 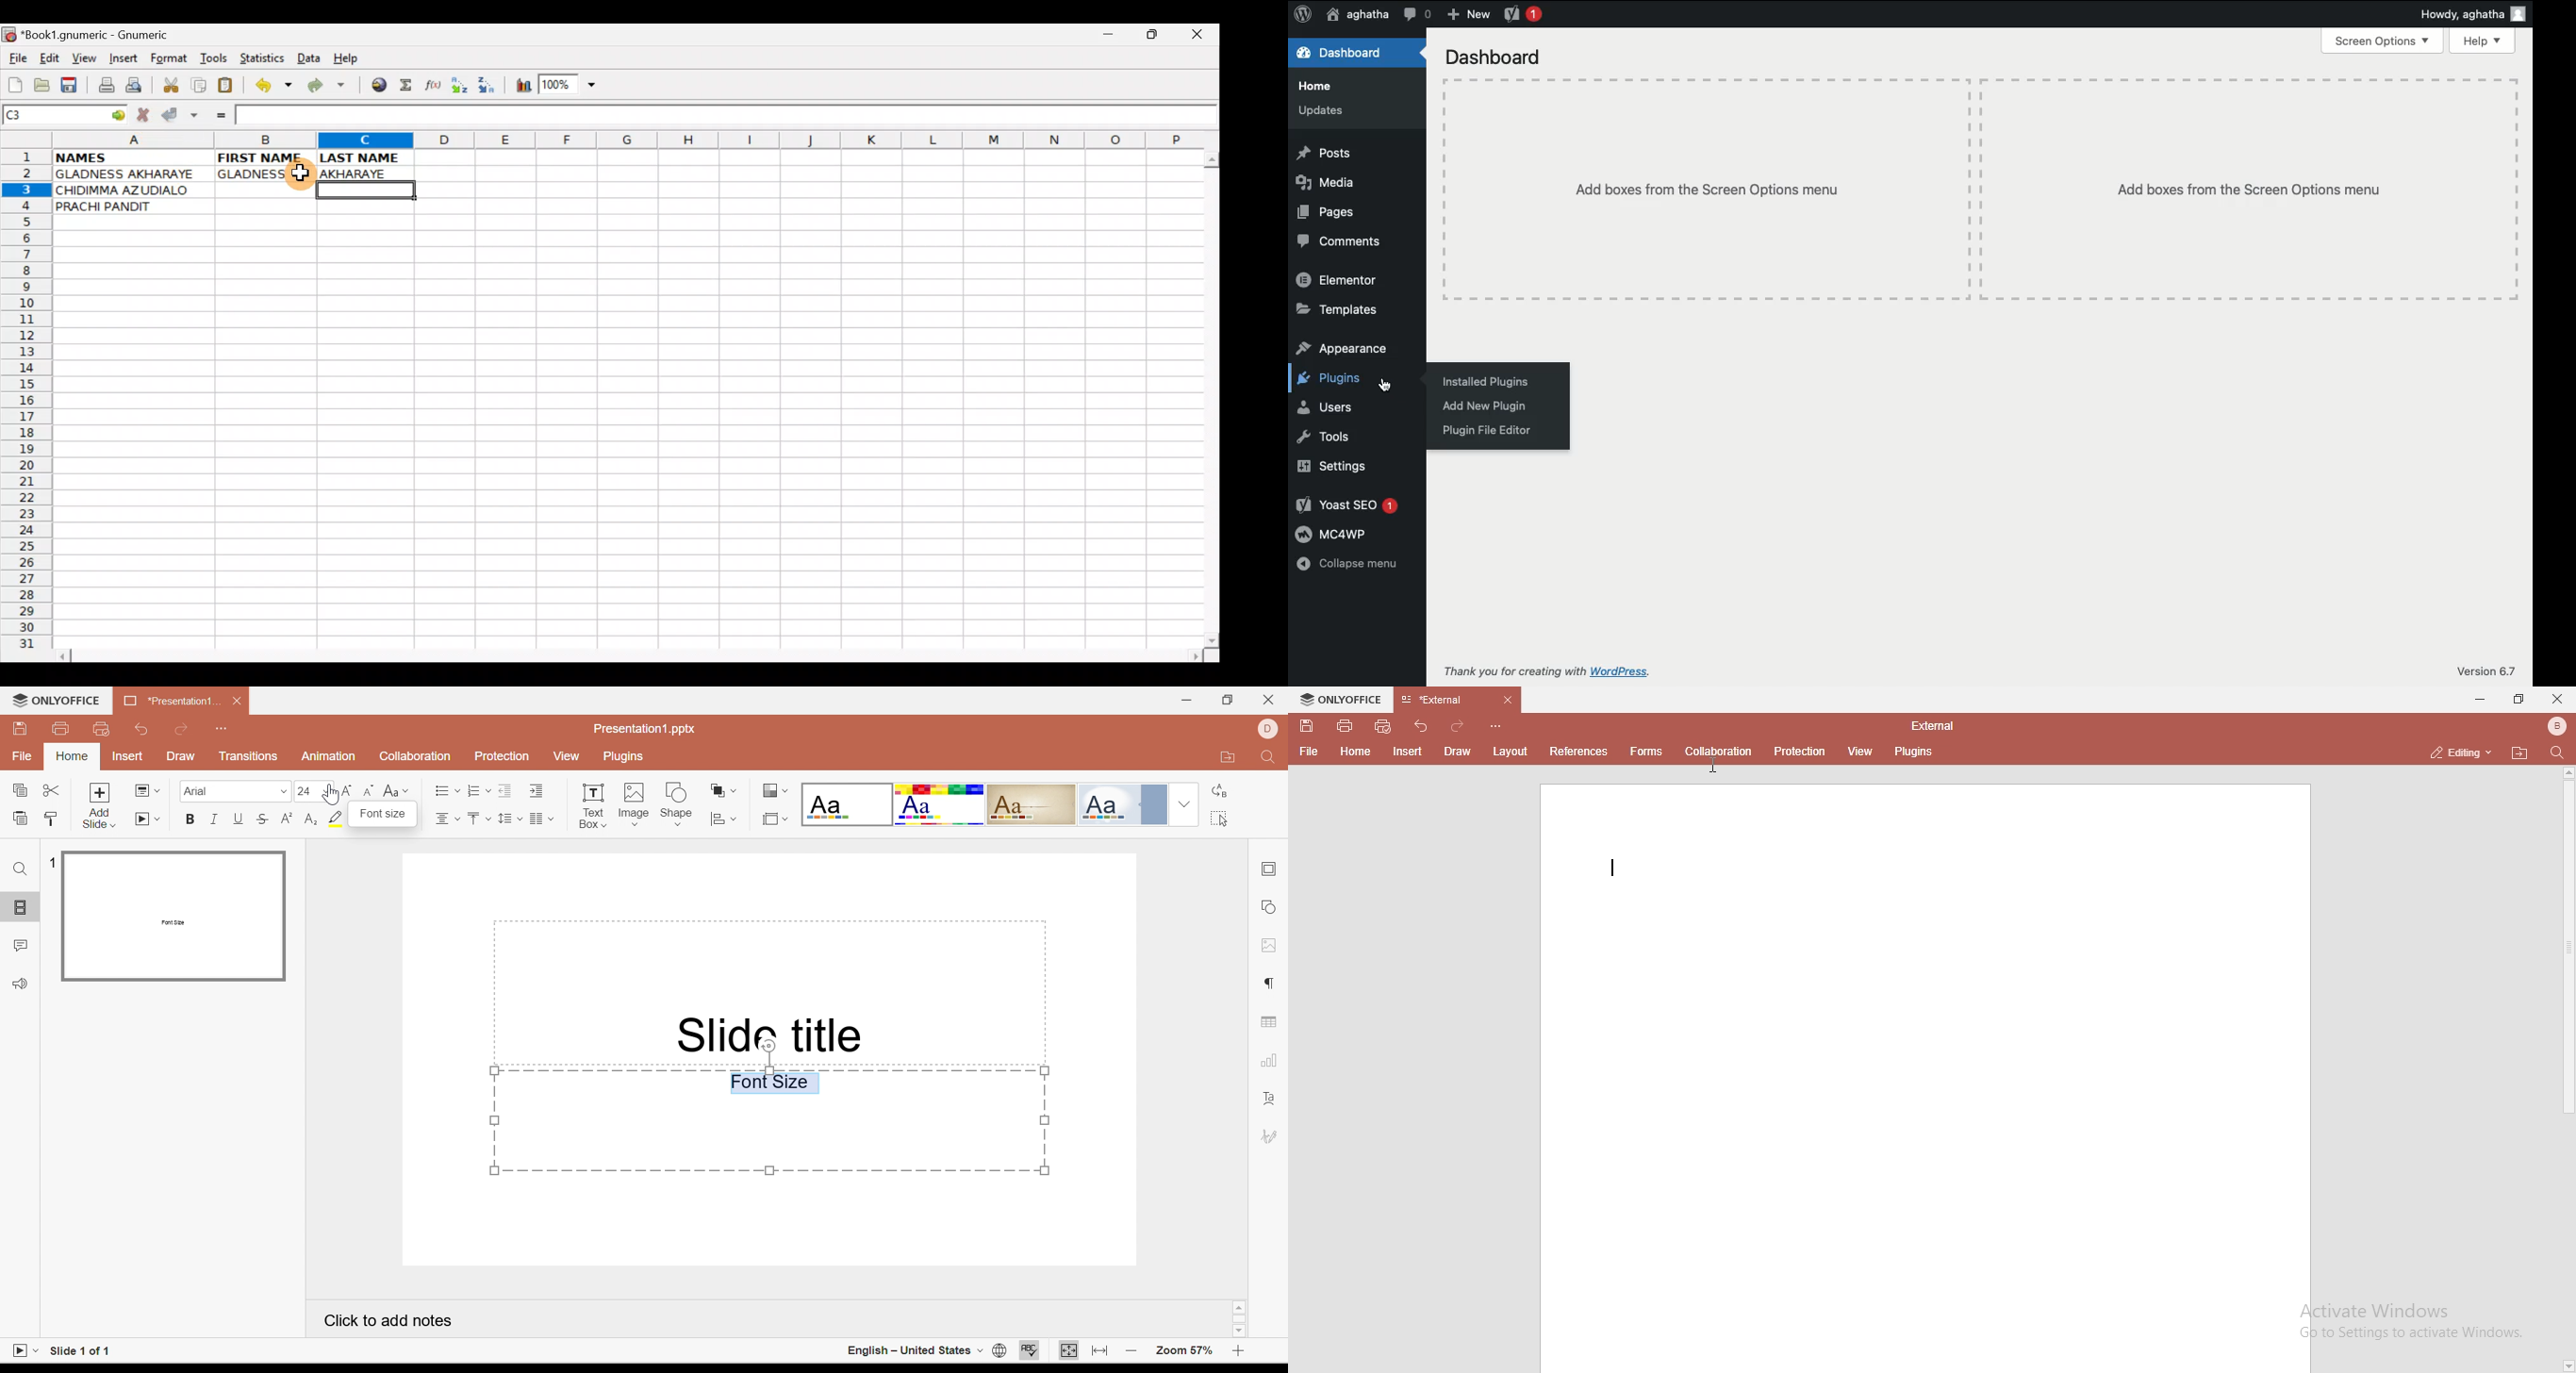 I want to click on Increase Indent, so click(x=539, y=792).